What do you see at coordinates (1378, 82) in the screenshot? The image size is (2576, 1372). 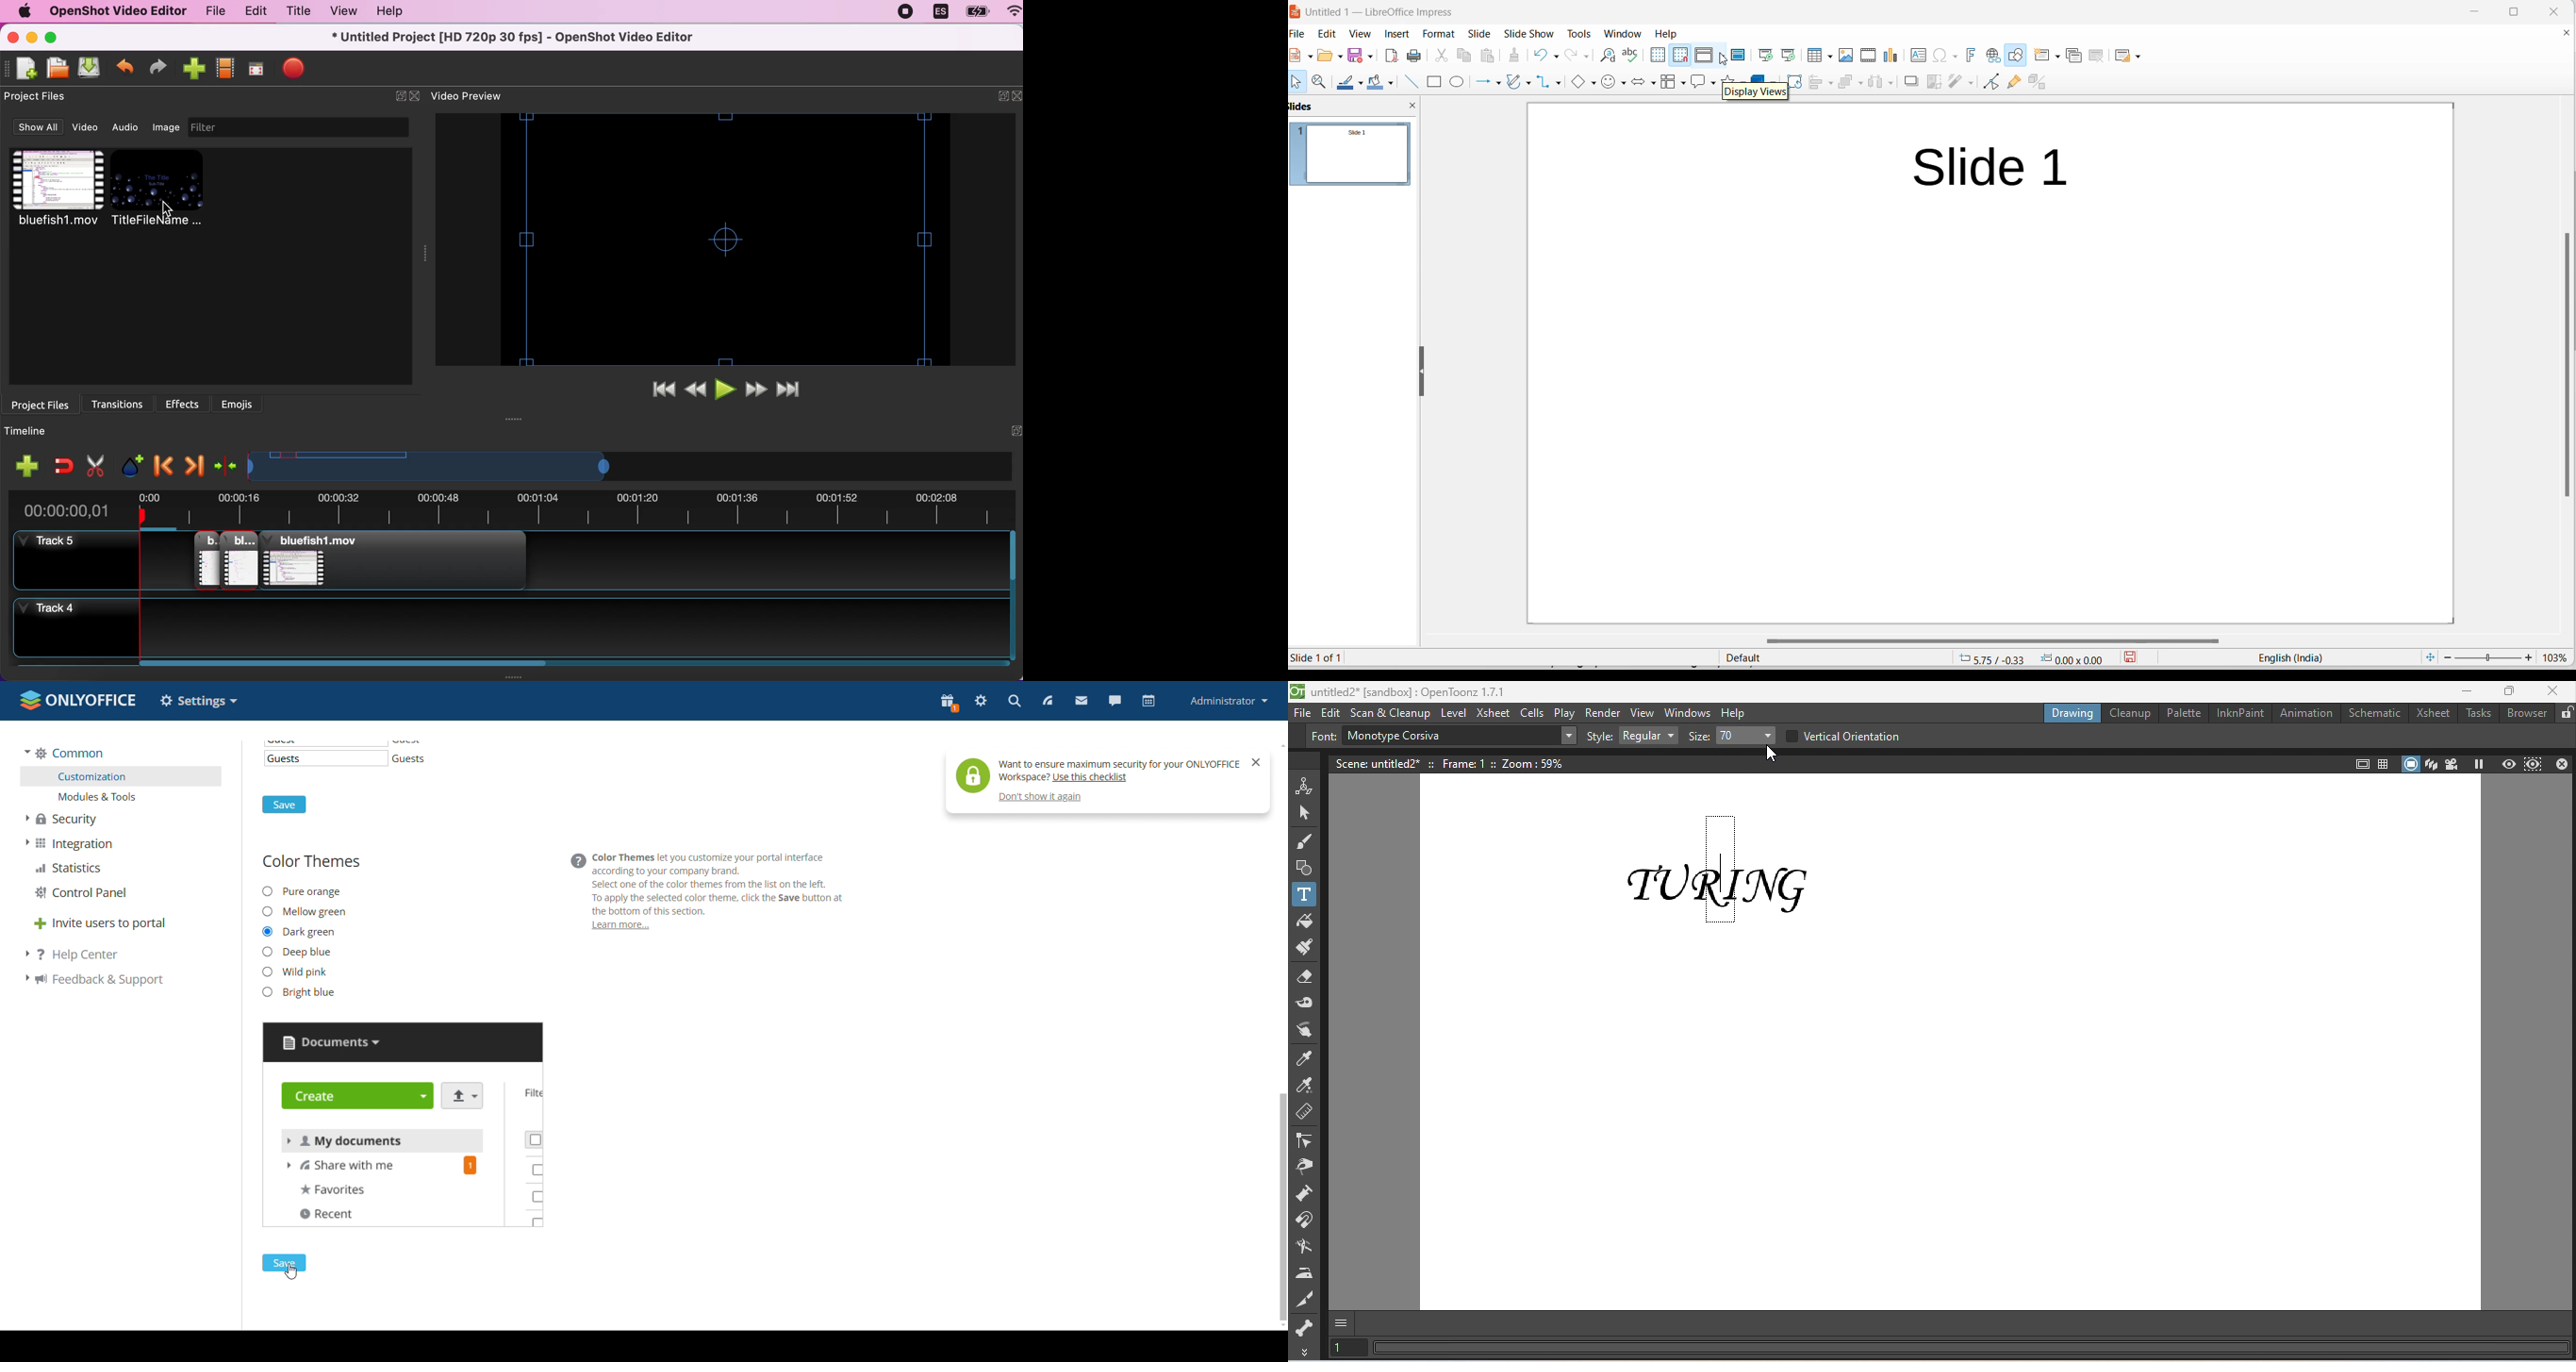 I see `fill colors` at bounding box center [1378, 82].